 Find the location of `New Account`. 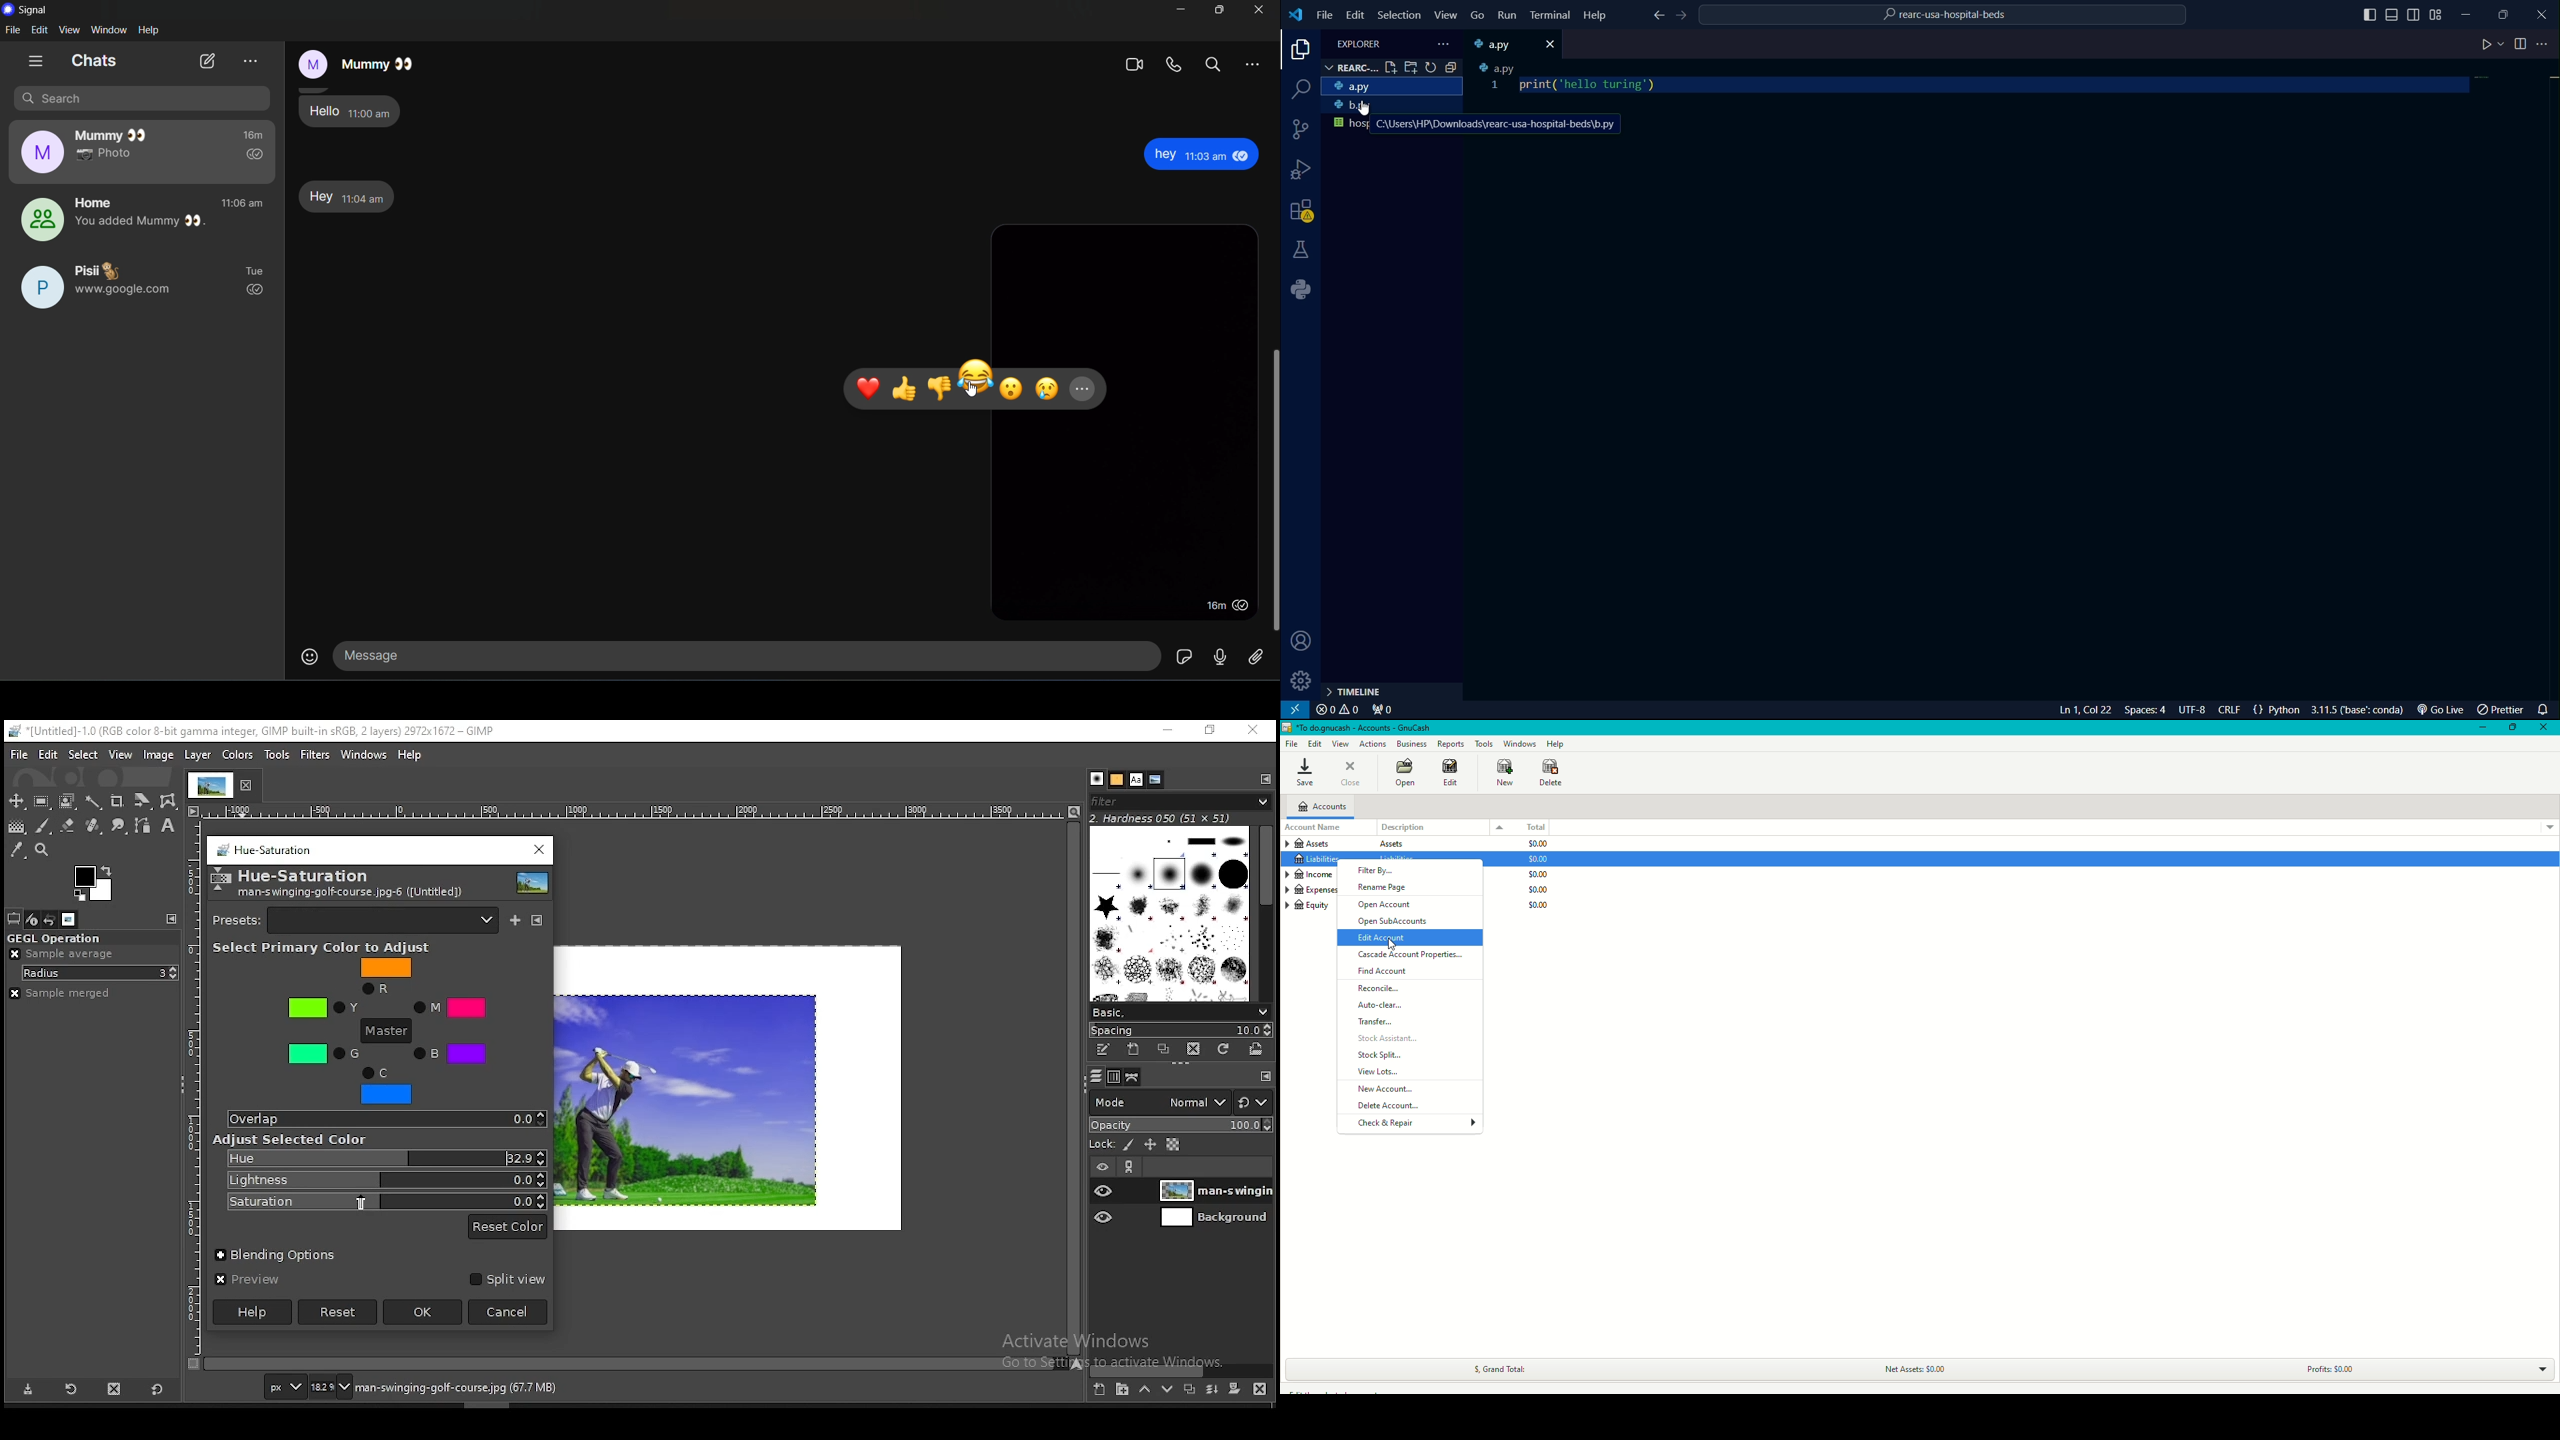

New Account is located at coordinates (1394, 1091).